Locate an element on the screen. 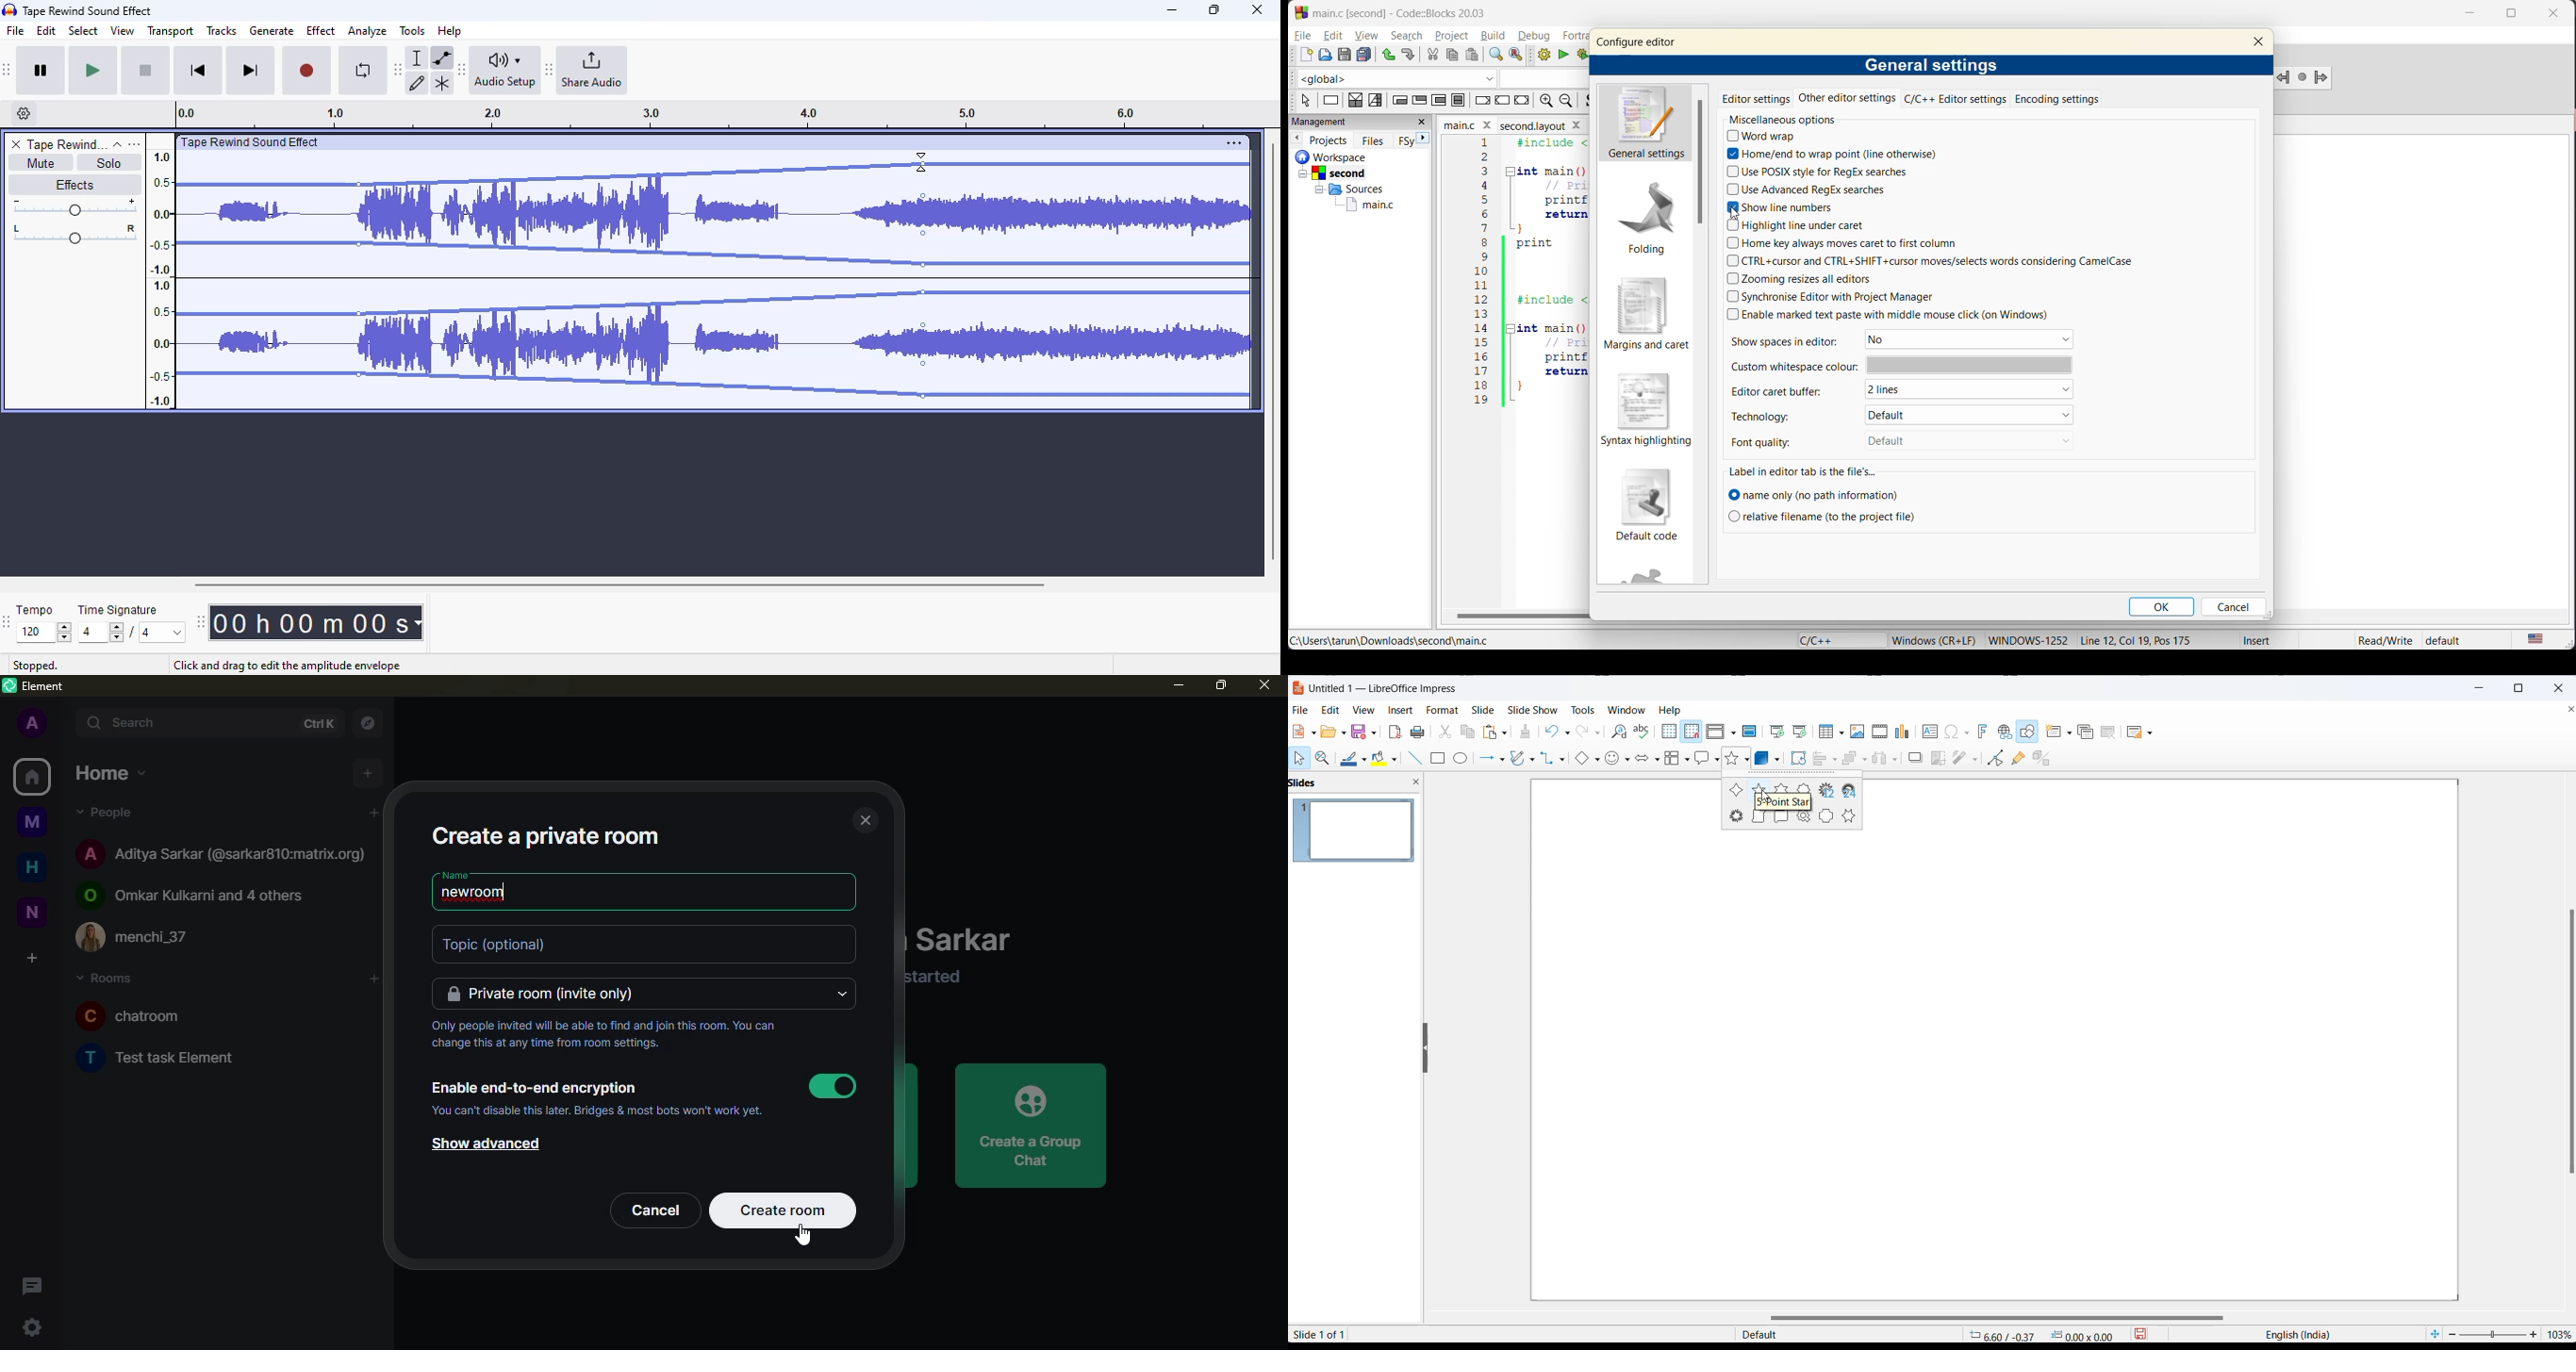  Control point is located at coordinates (924, 325).